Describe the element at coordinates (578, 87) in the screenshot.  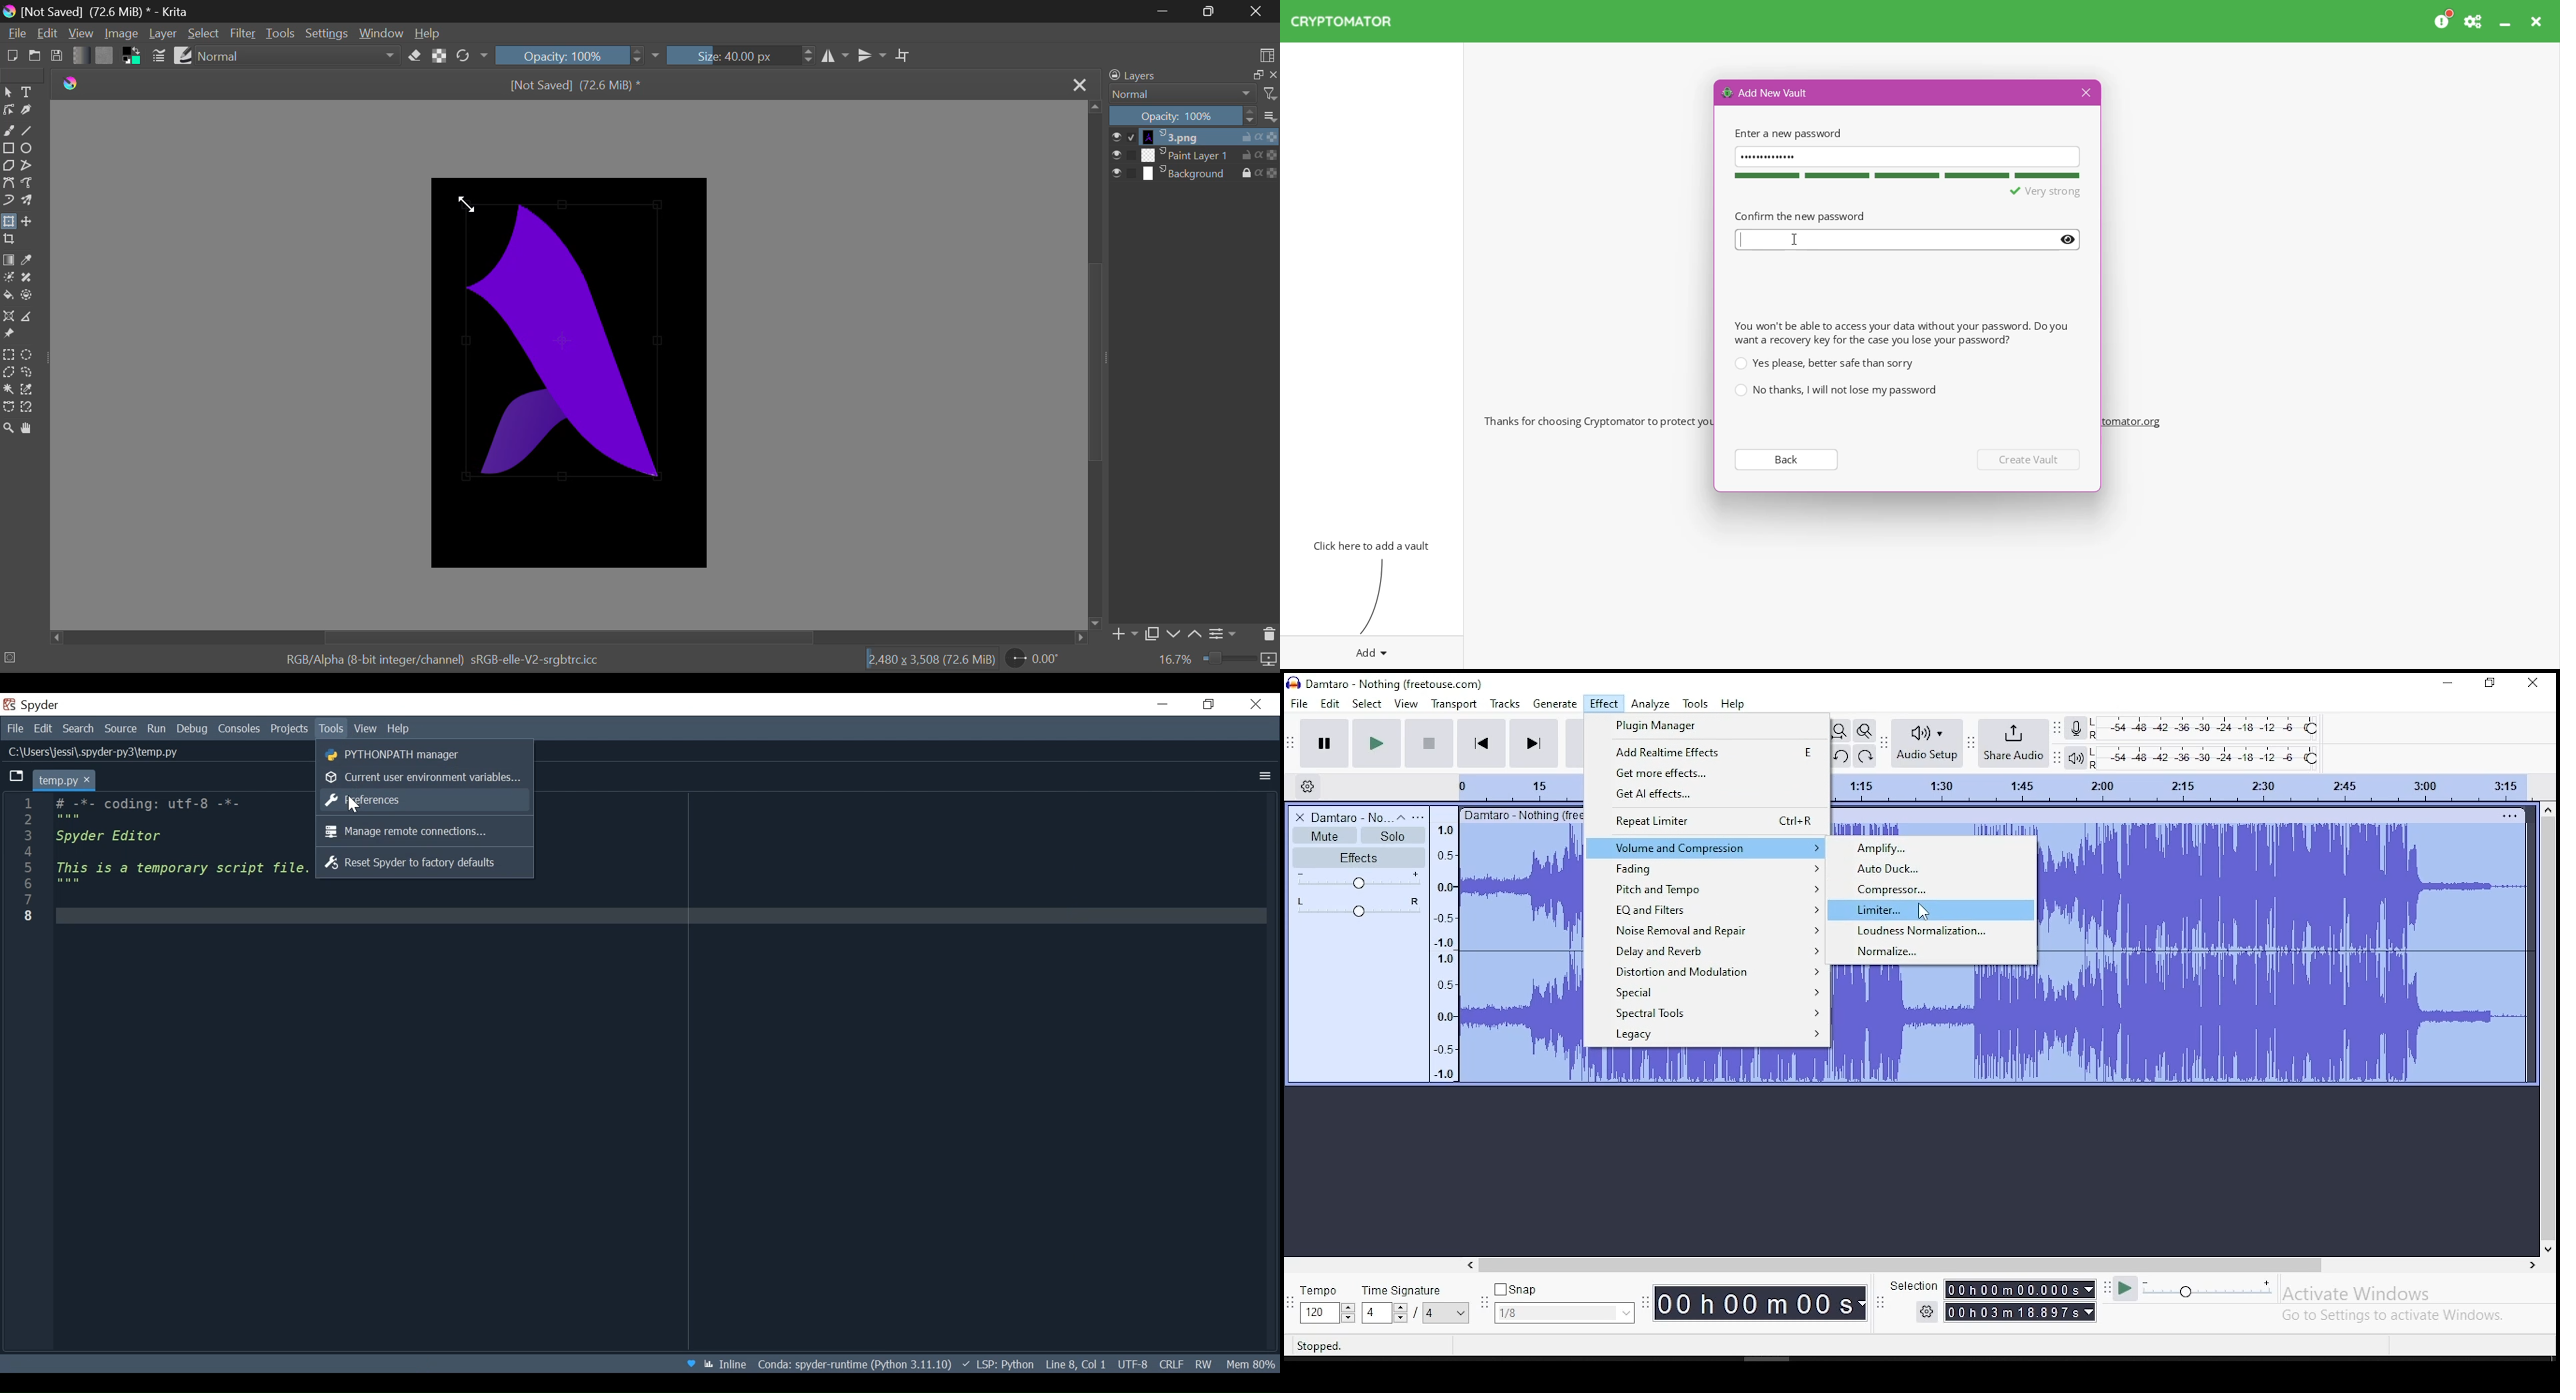
I see `[Not Saved] (71.4 MiB) *` at that location.